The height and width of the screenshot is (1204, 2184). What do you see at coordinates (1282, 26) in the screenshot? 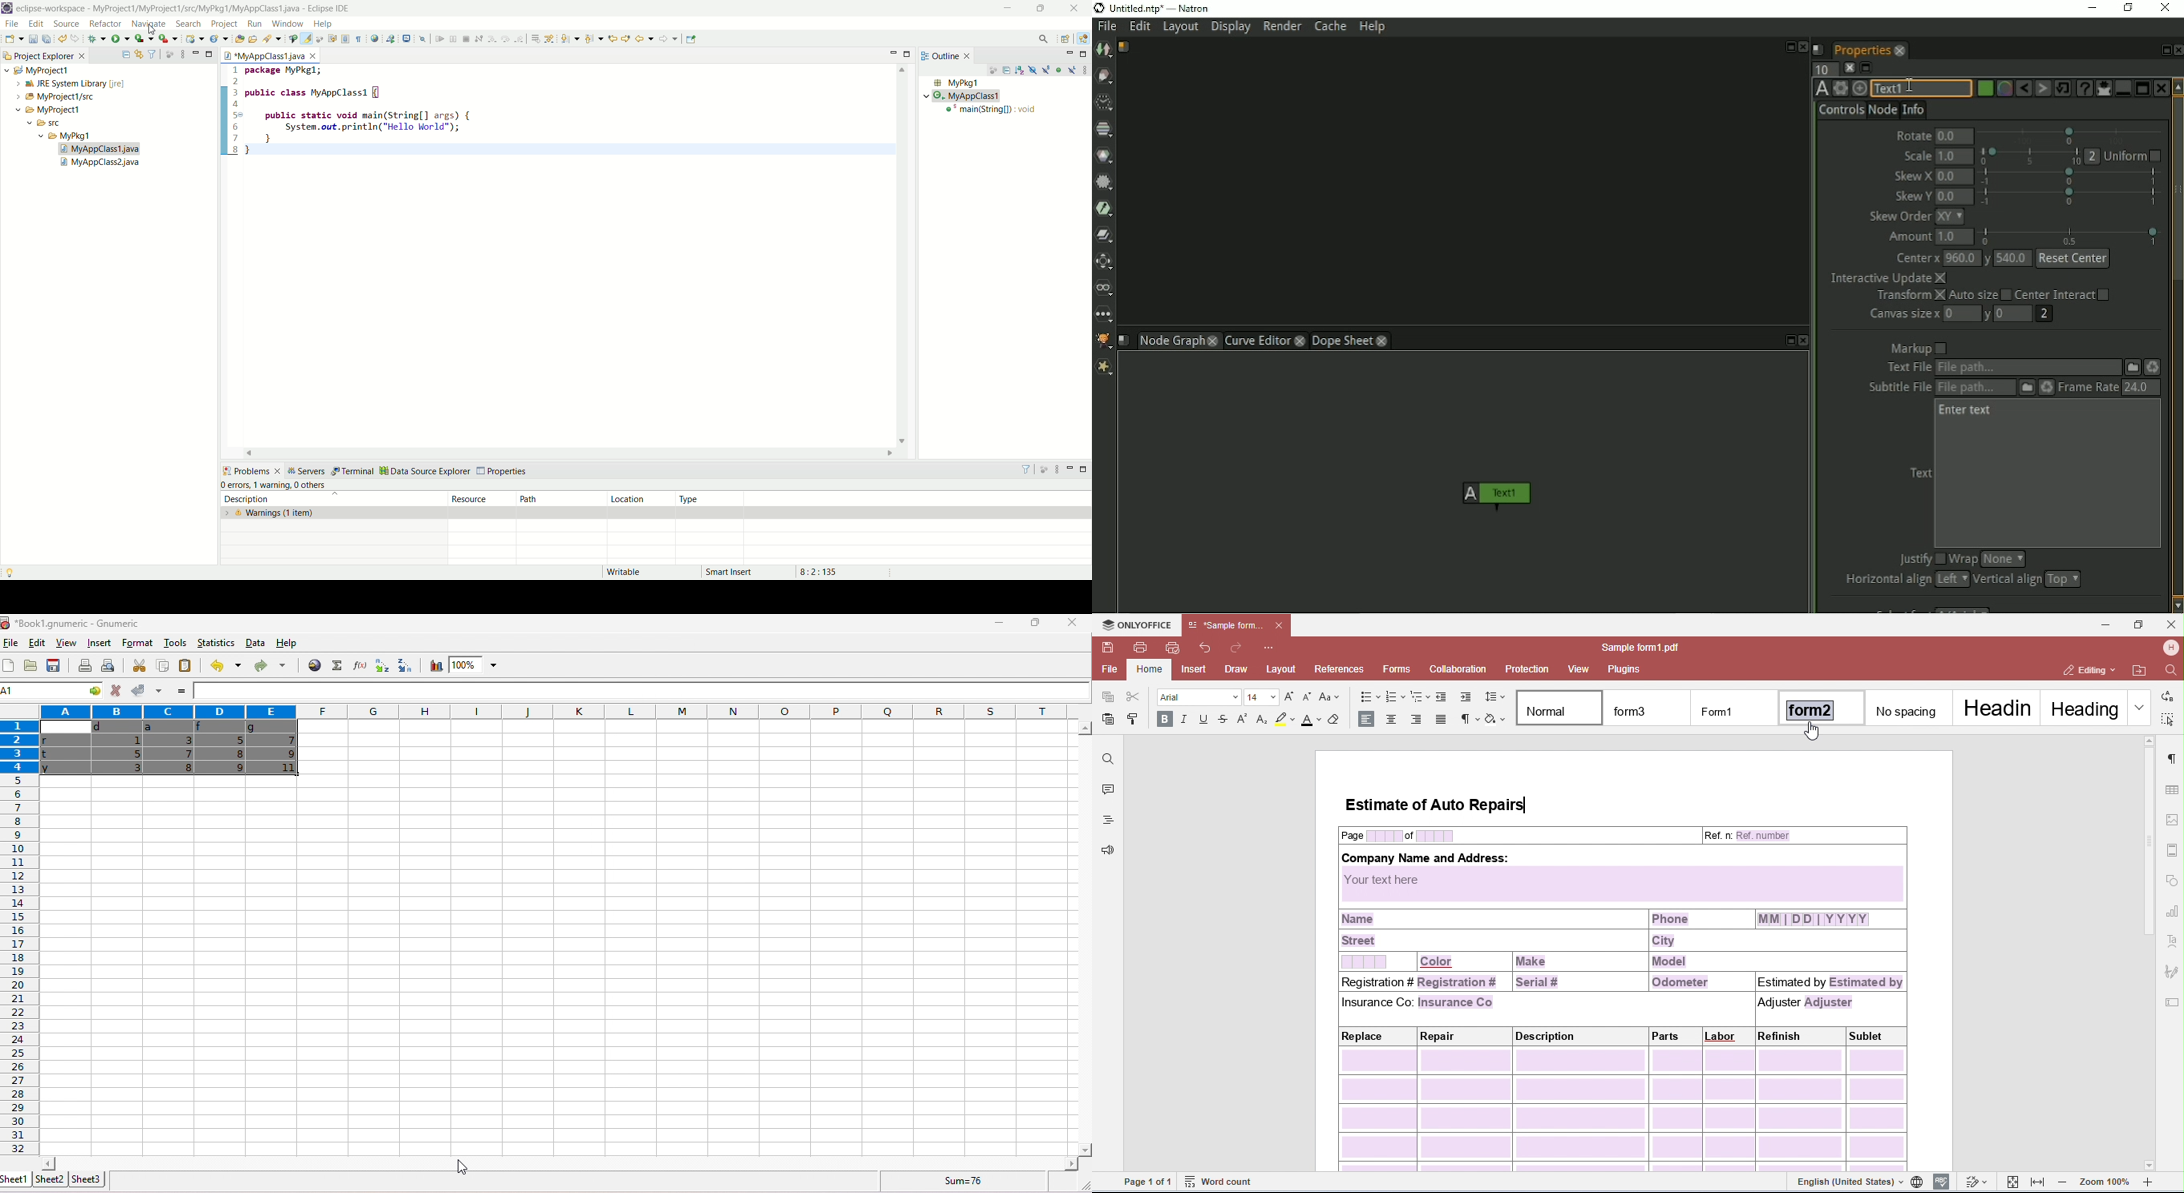
I see `Render` at bounding box center [1282, 26].